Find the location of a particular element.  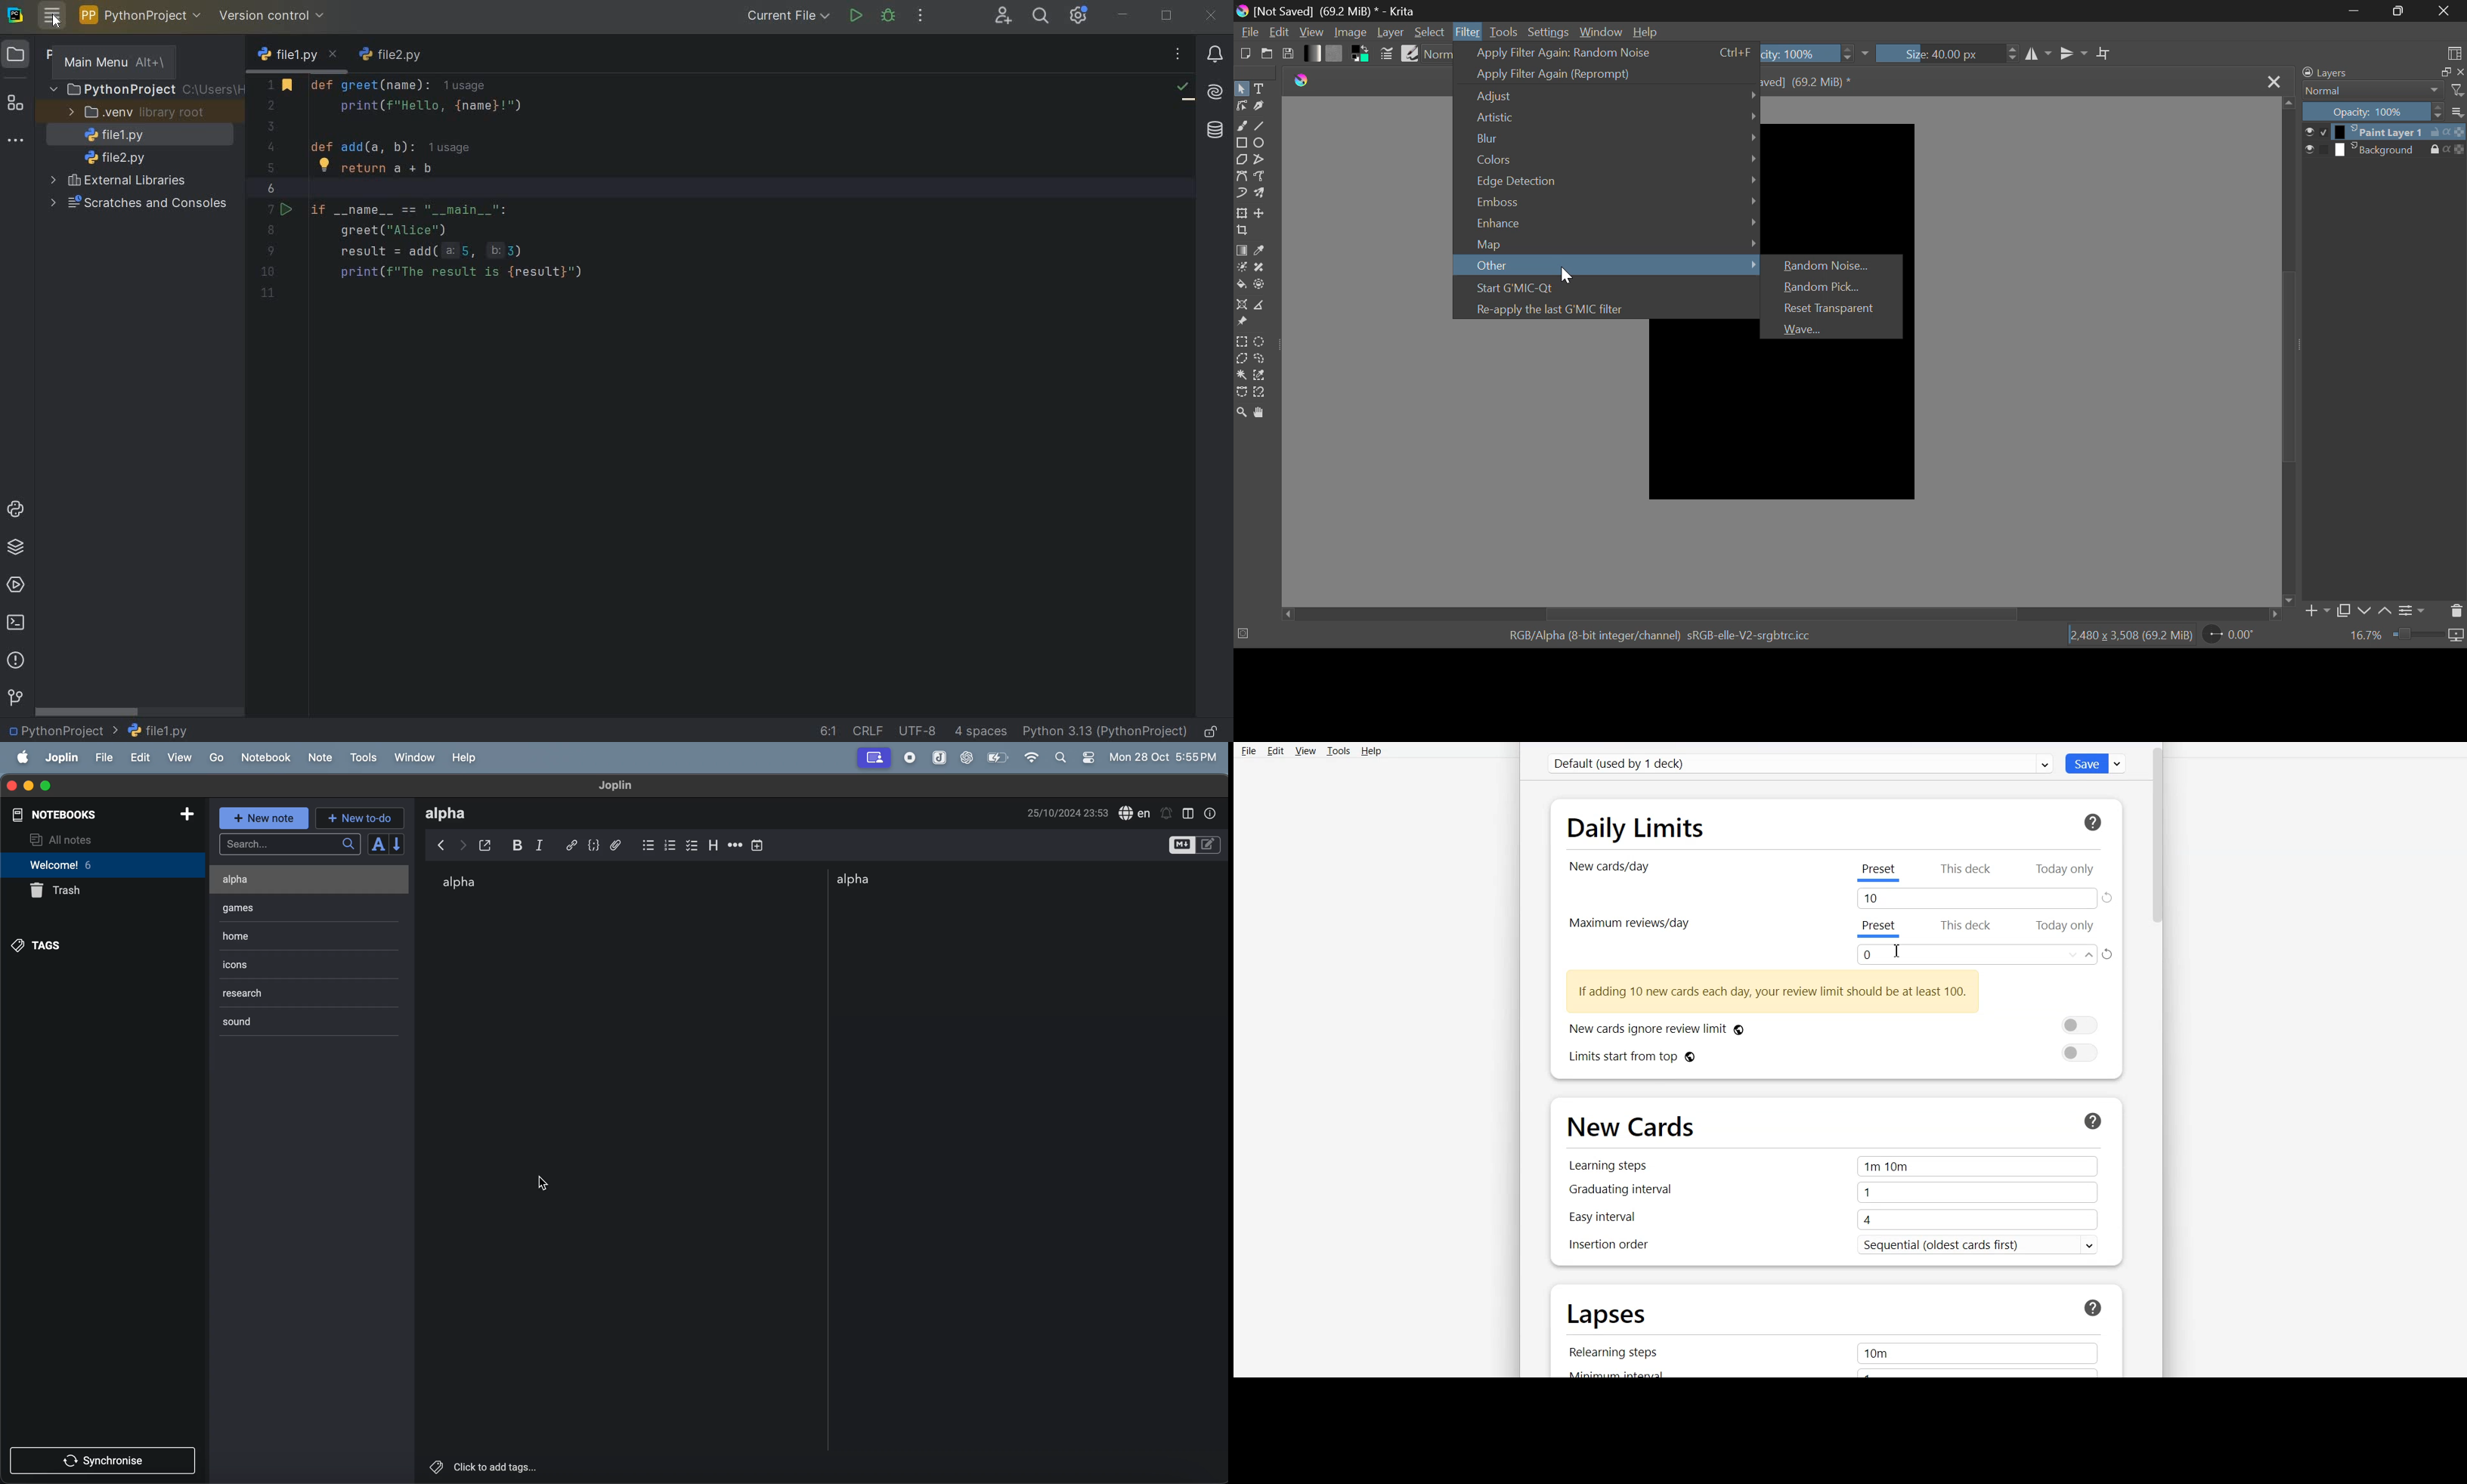

check box is located at coordinates (694, 844).